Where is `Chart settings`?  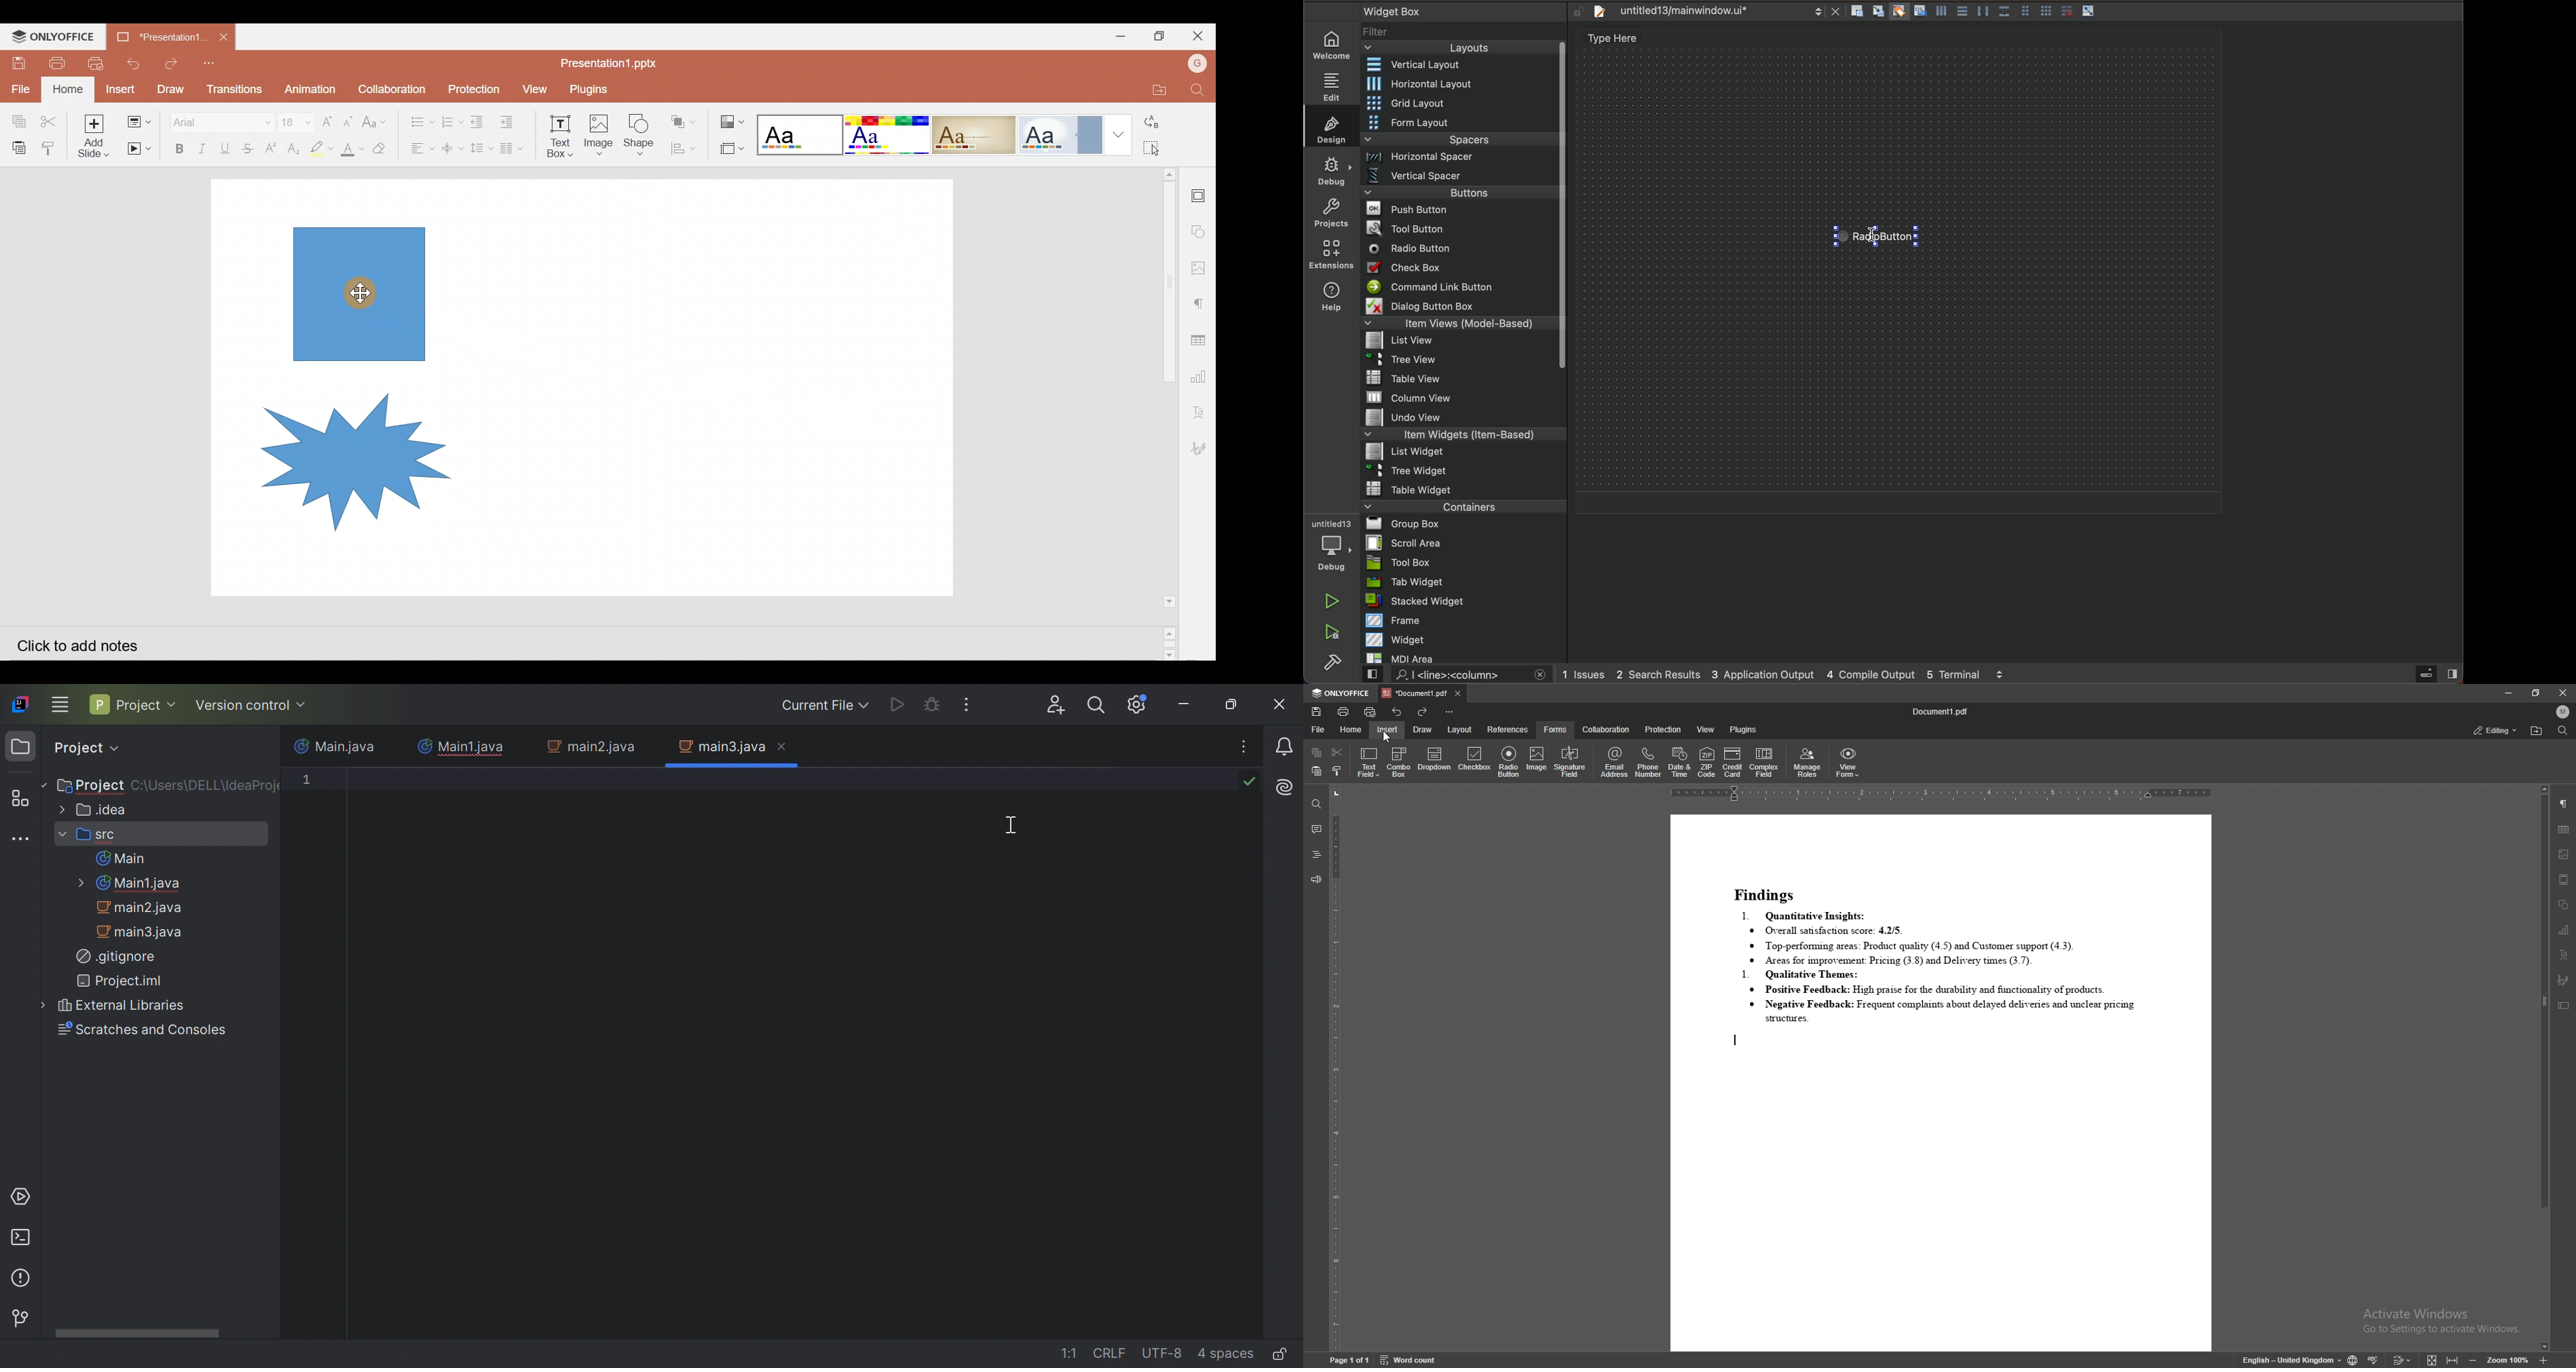
Chart settings is located at coordinates (1204, 379).